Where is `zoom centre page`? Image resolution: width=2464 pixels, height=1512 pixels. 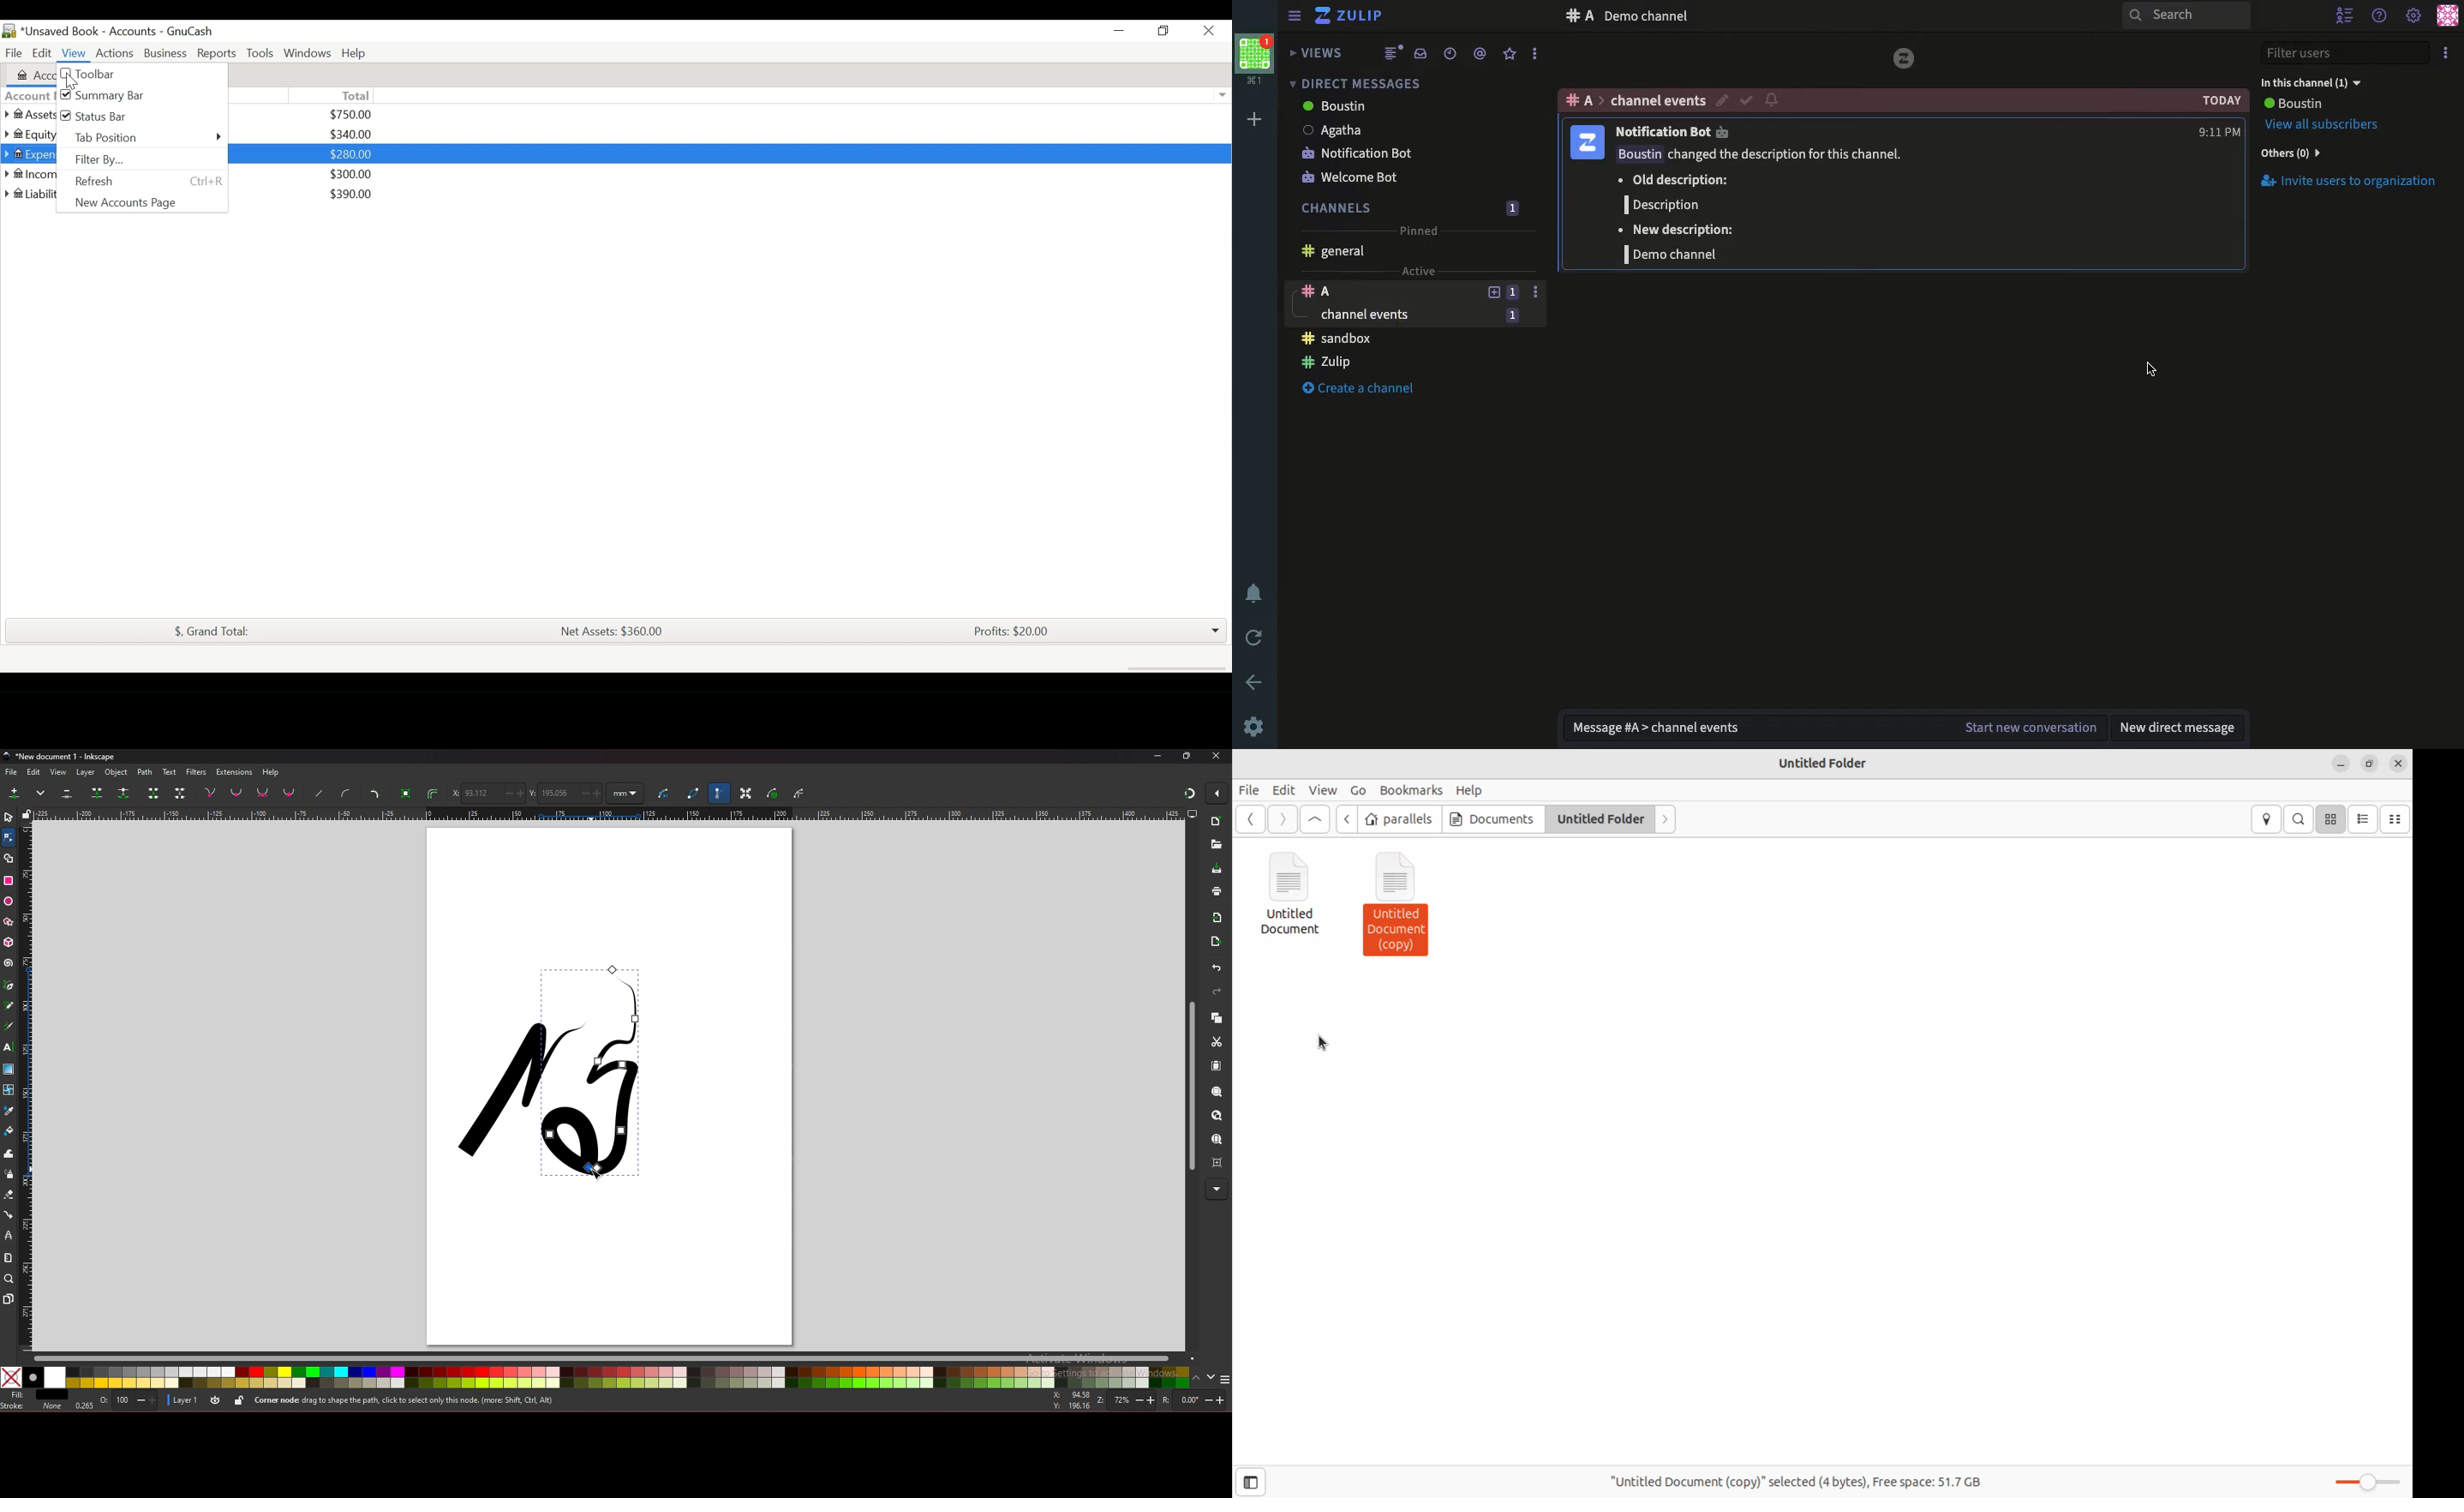 zoom centre page is located at coordinates (1217, 1162).